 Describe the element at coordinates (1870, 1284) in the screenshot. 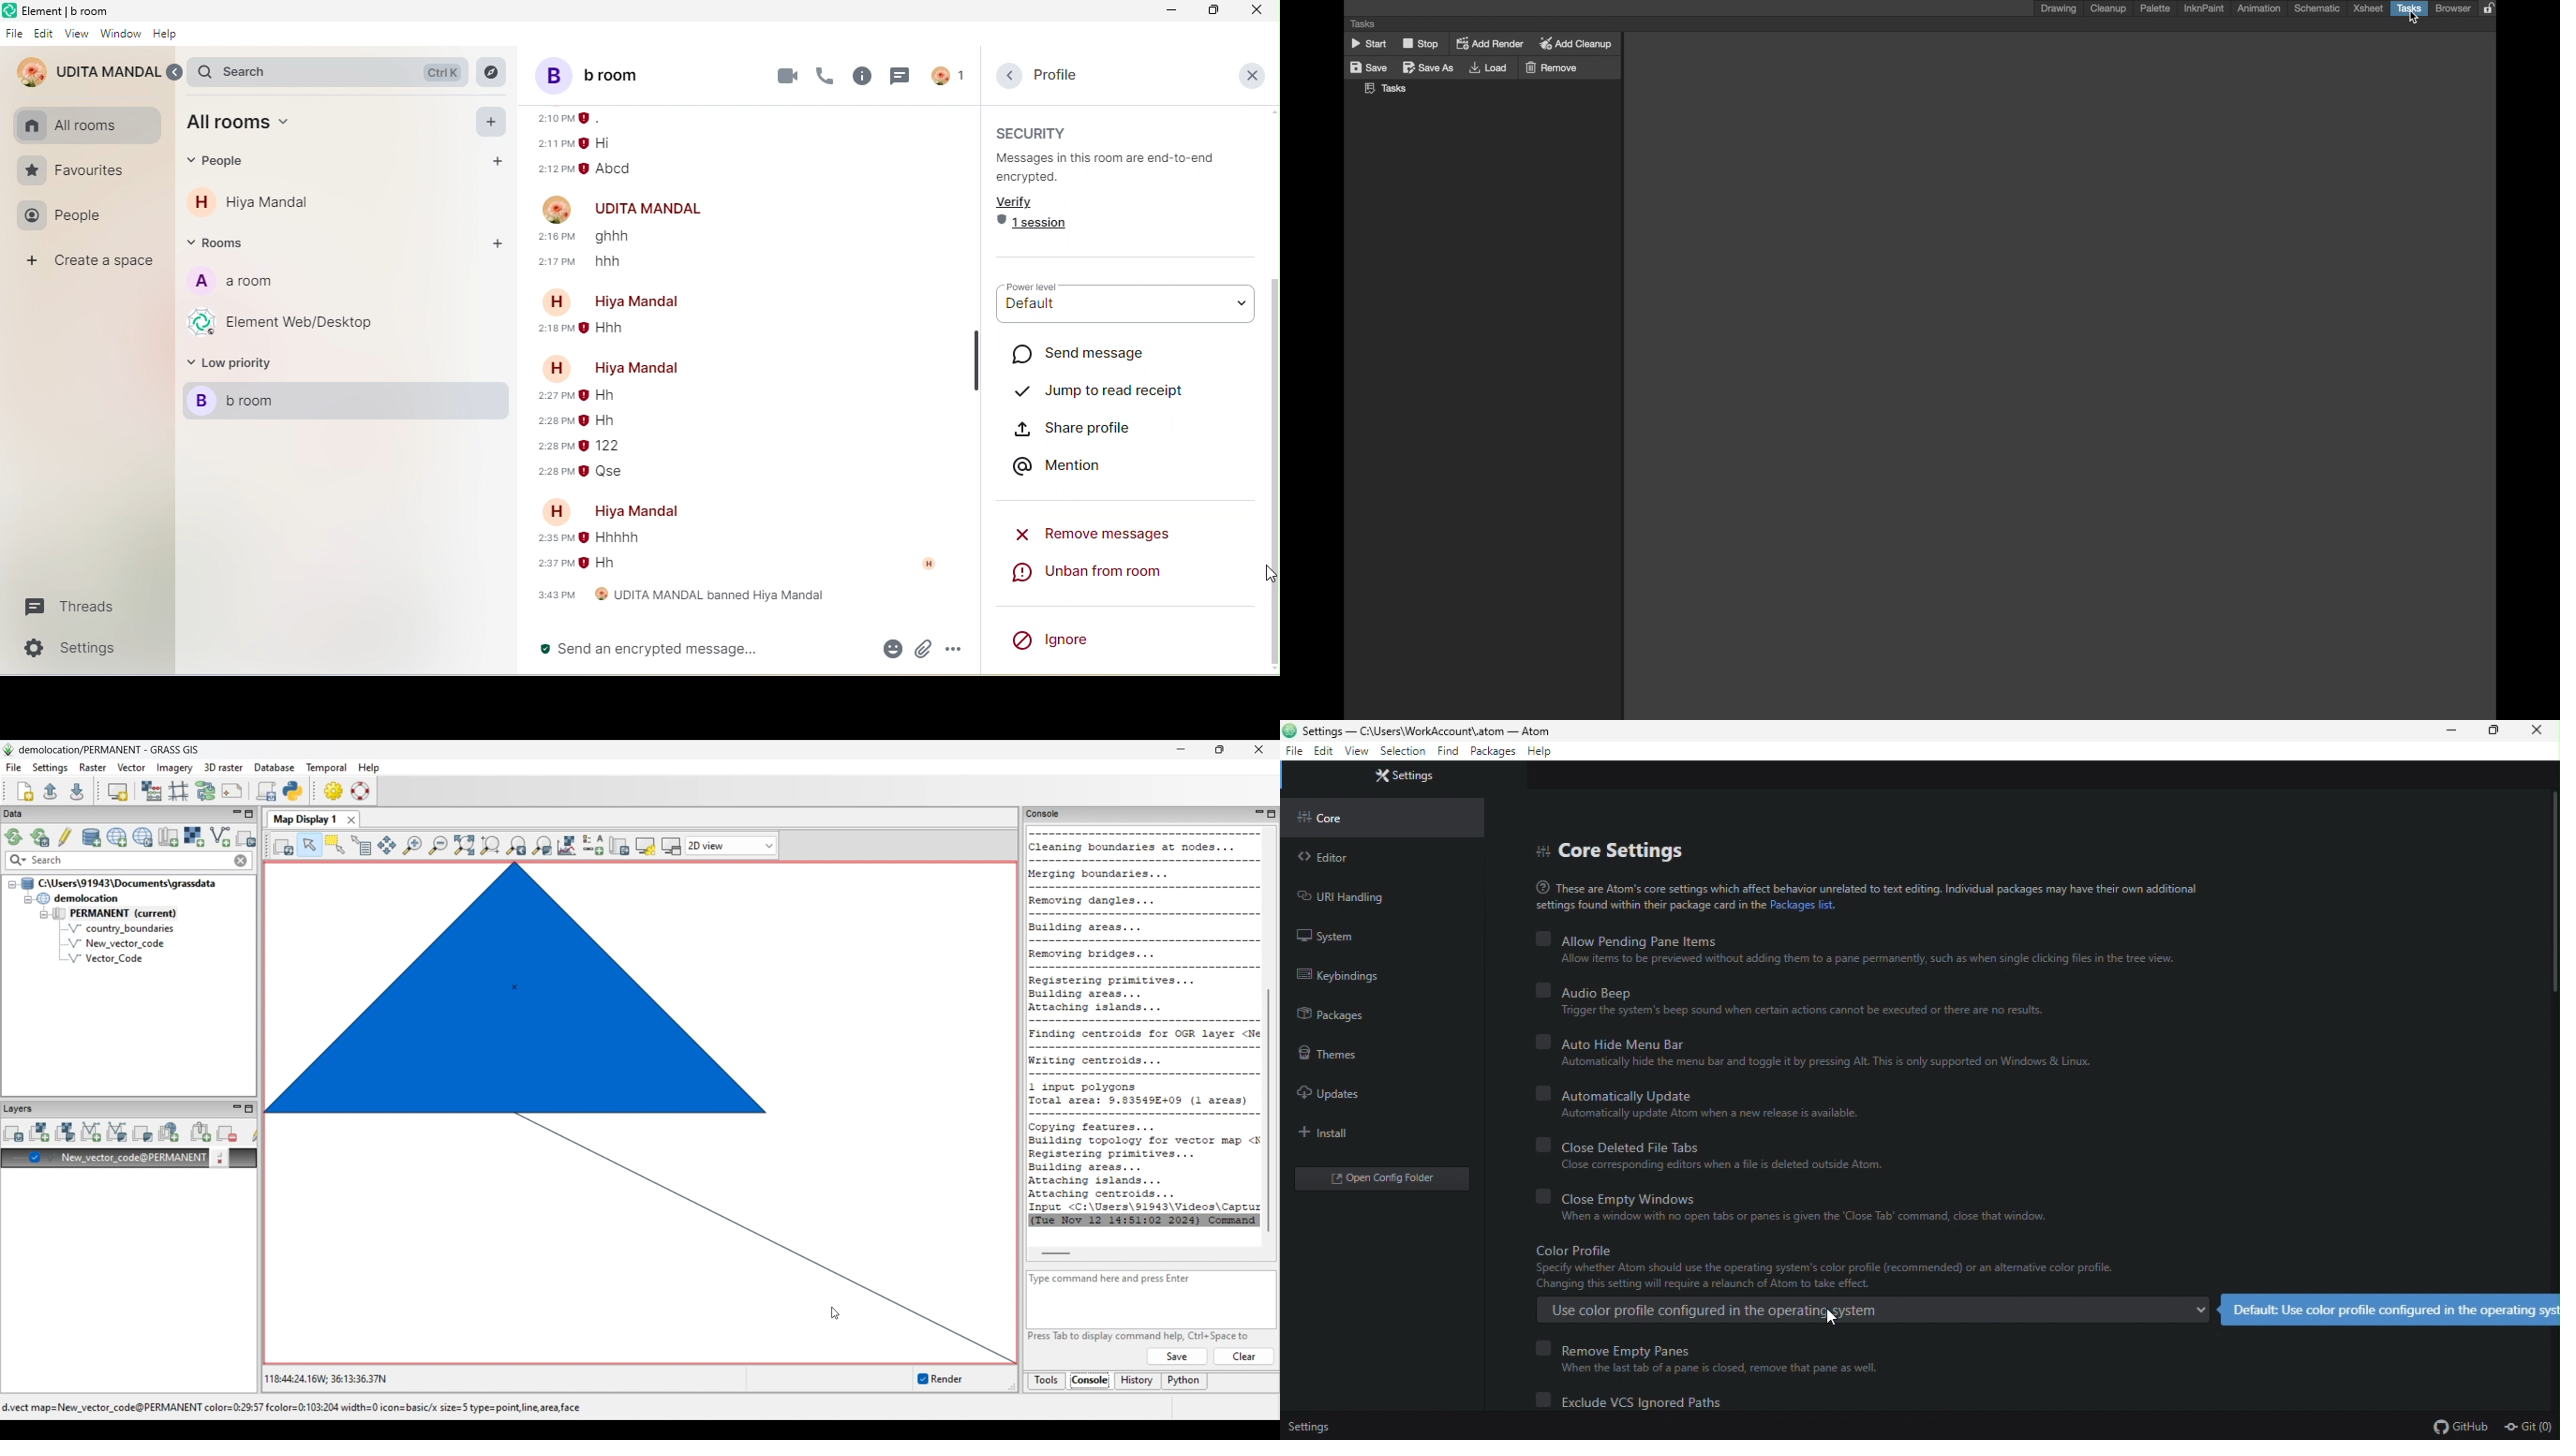

I see `color profile` at that location.